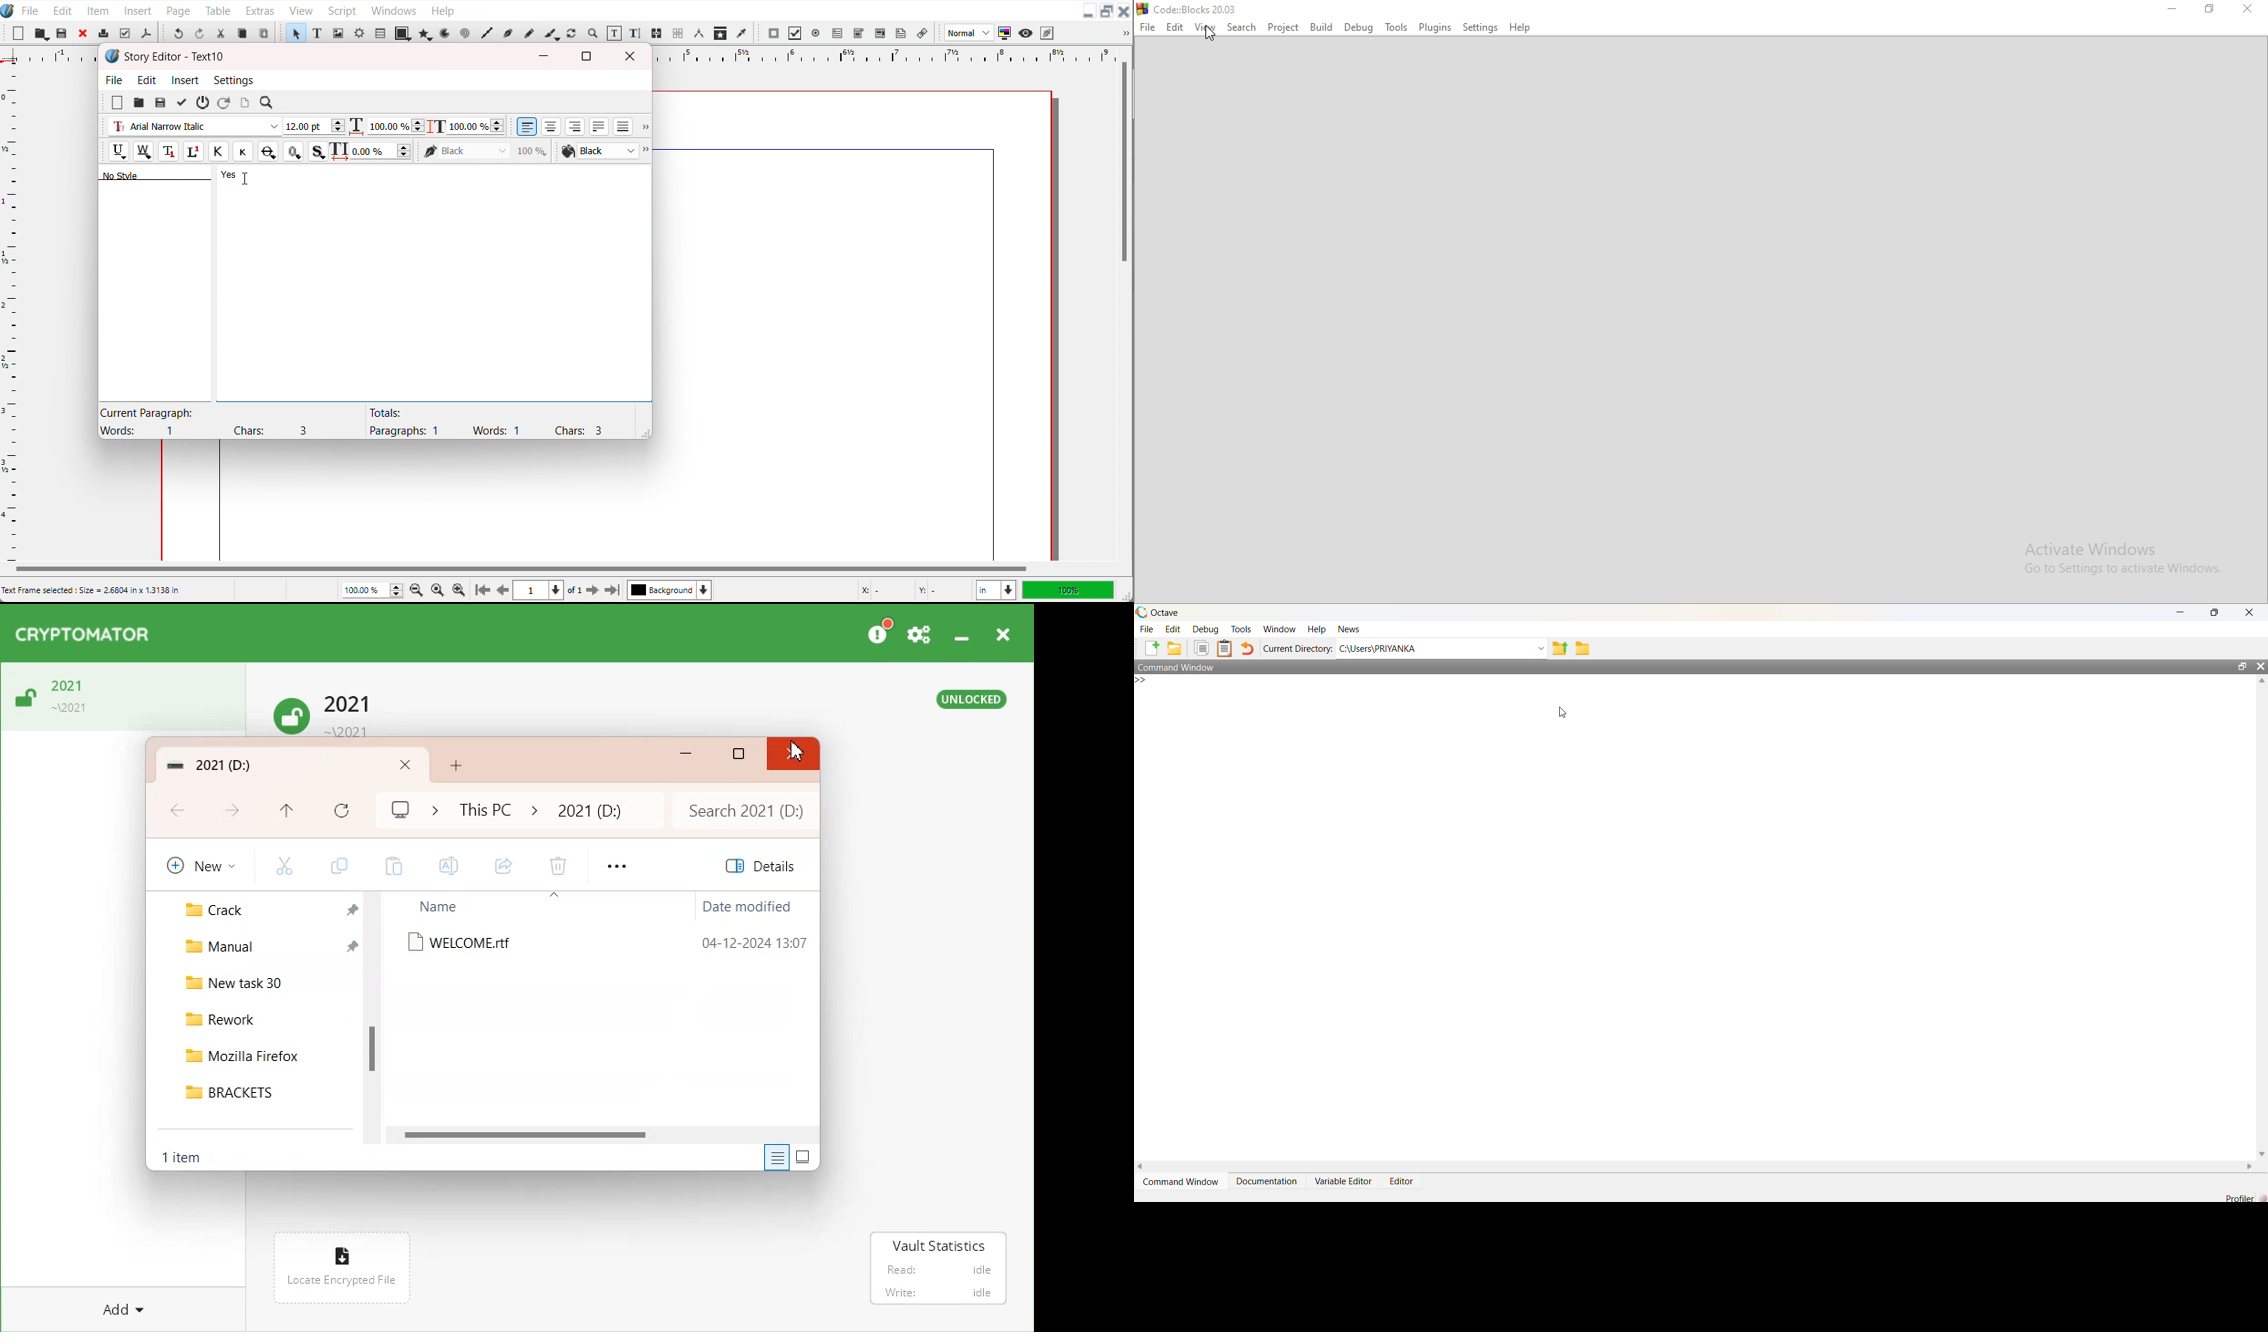 The image size is (2268, 1344). Describe the element at coordinates (343, 10) in the screenshot. I see `Script` at that location.